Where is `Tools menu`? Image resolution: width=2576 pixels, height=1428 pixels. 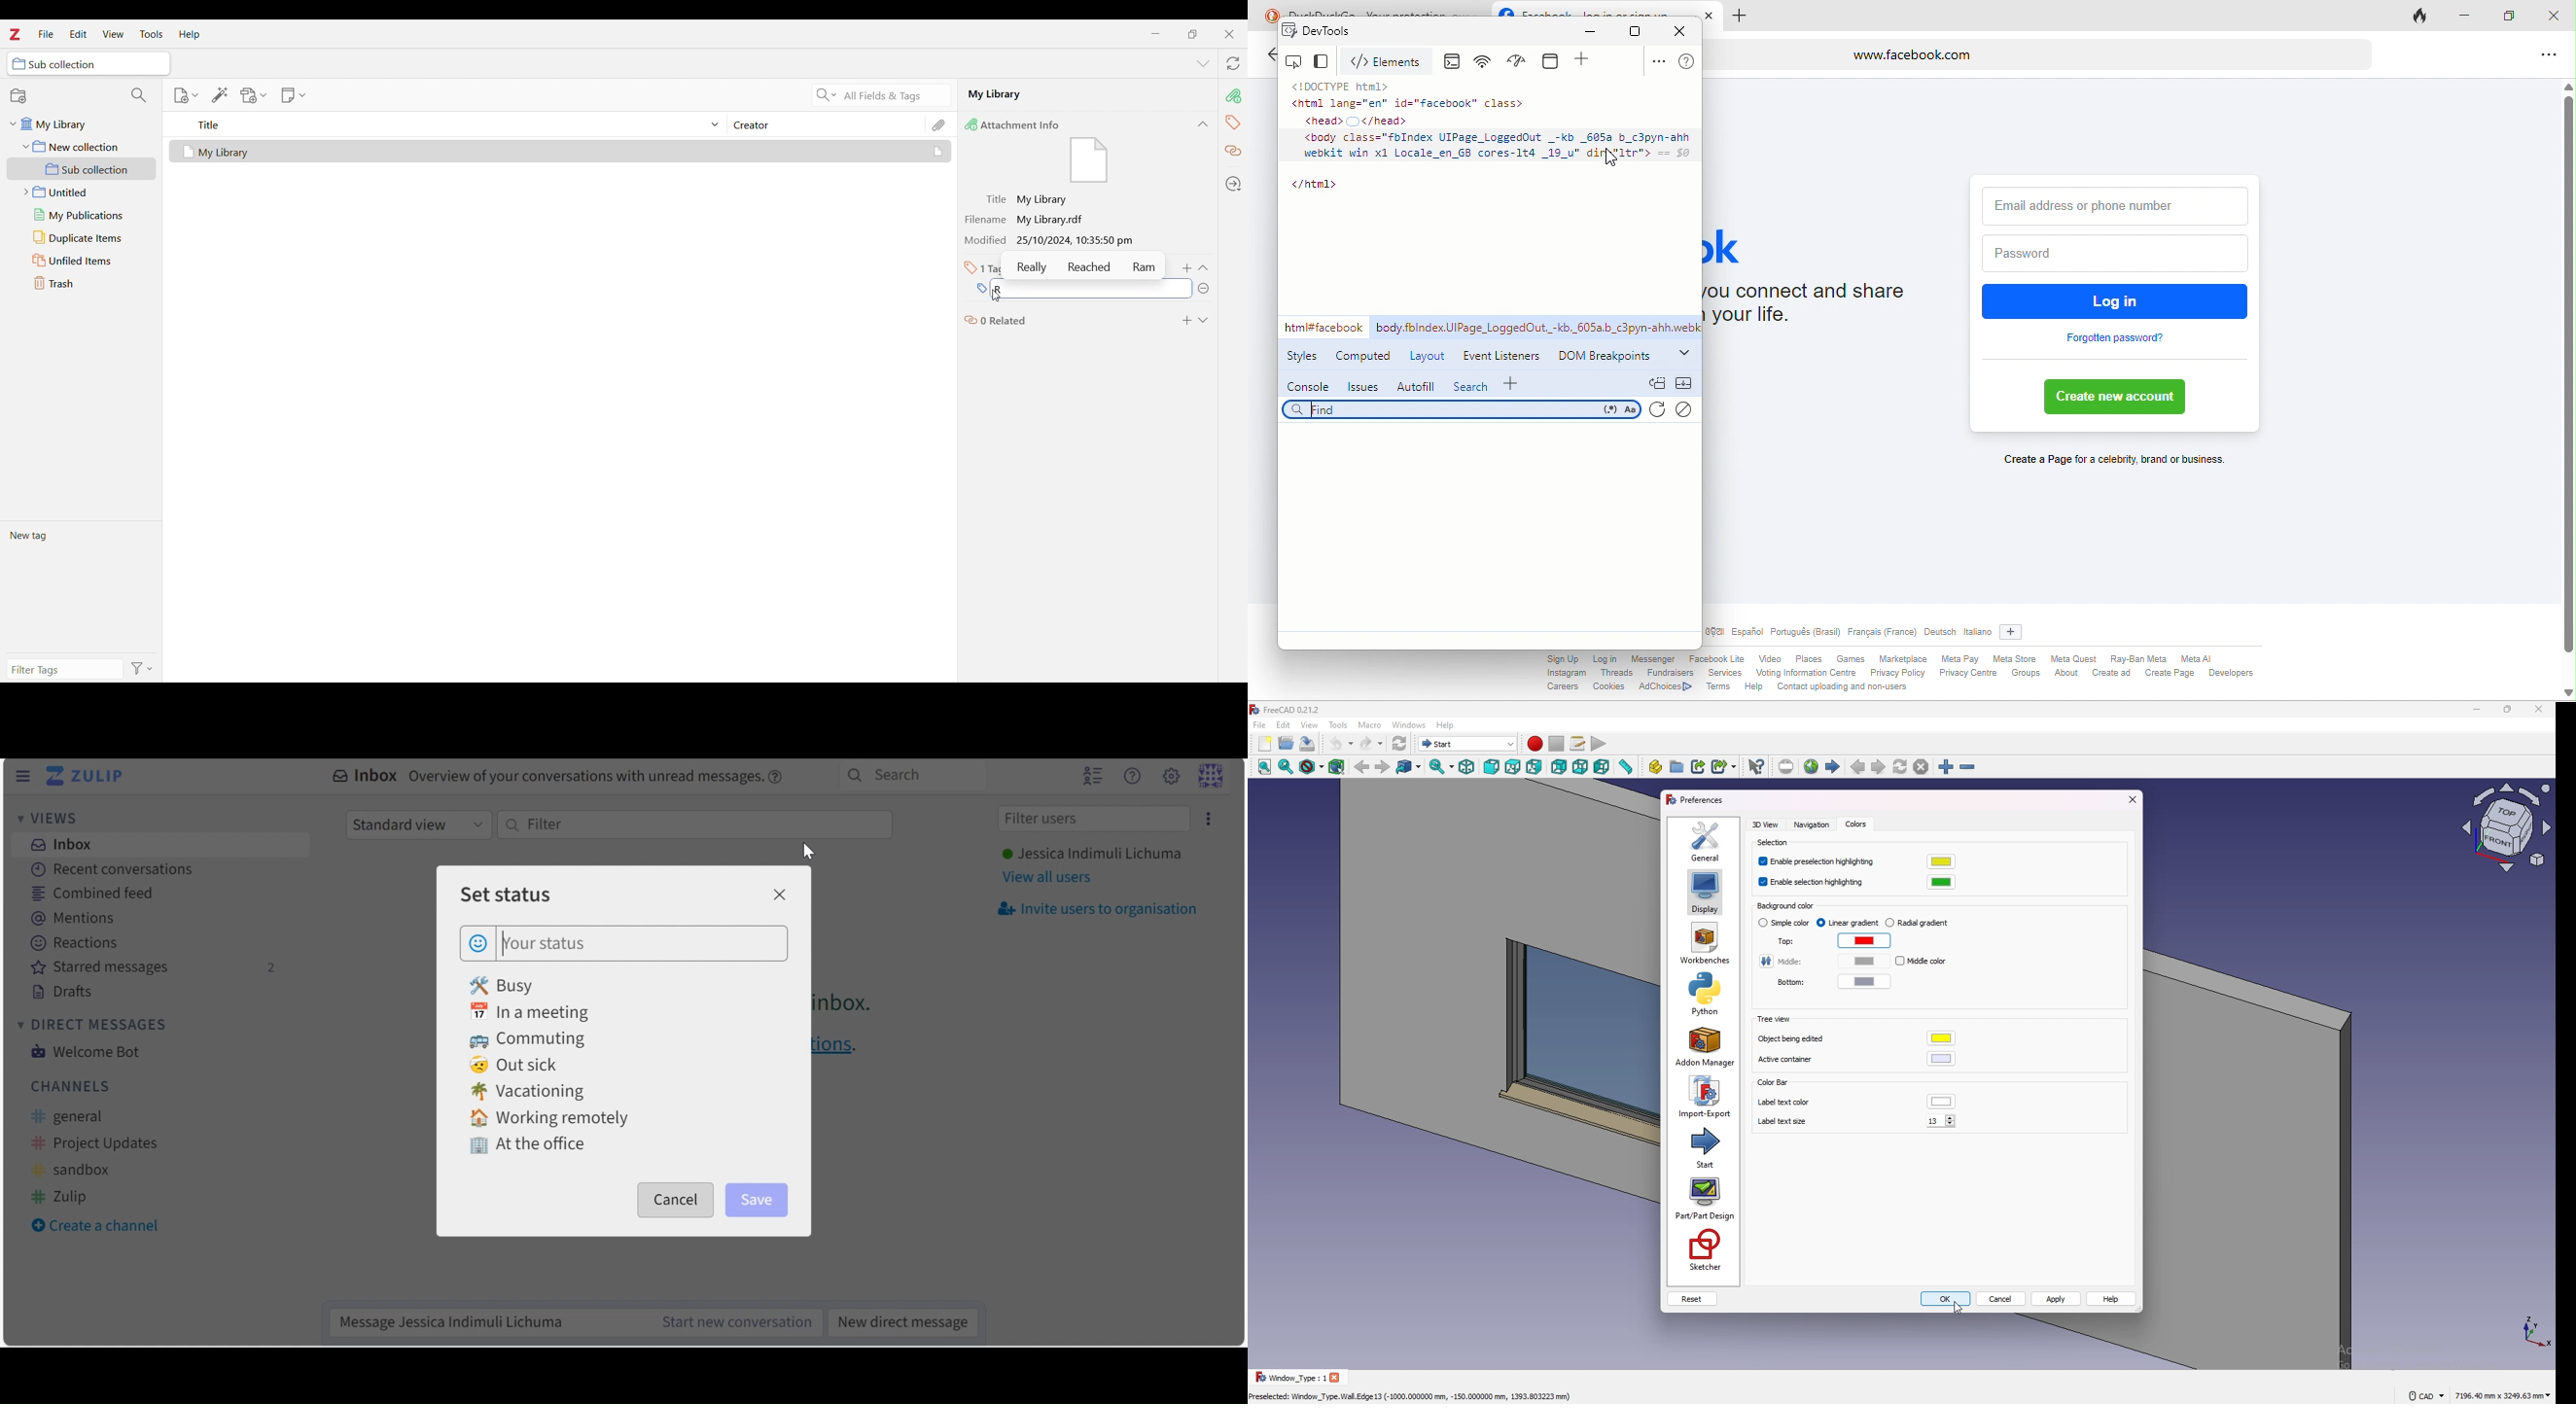
Tools menu is located at coordinates (151, 34).